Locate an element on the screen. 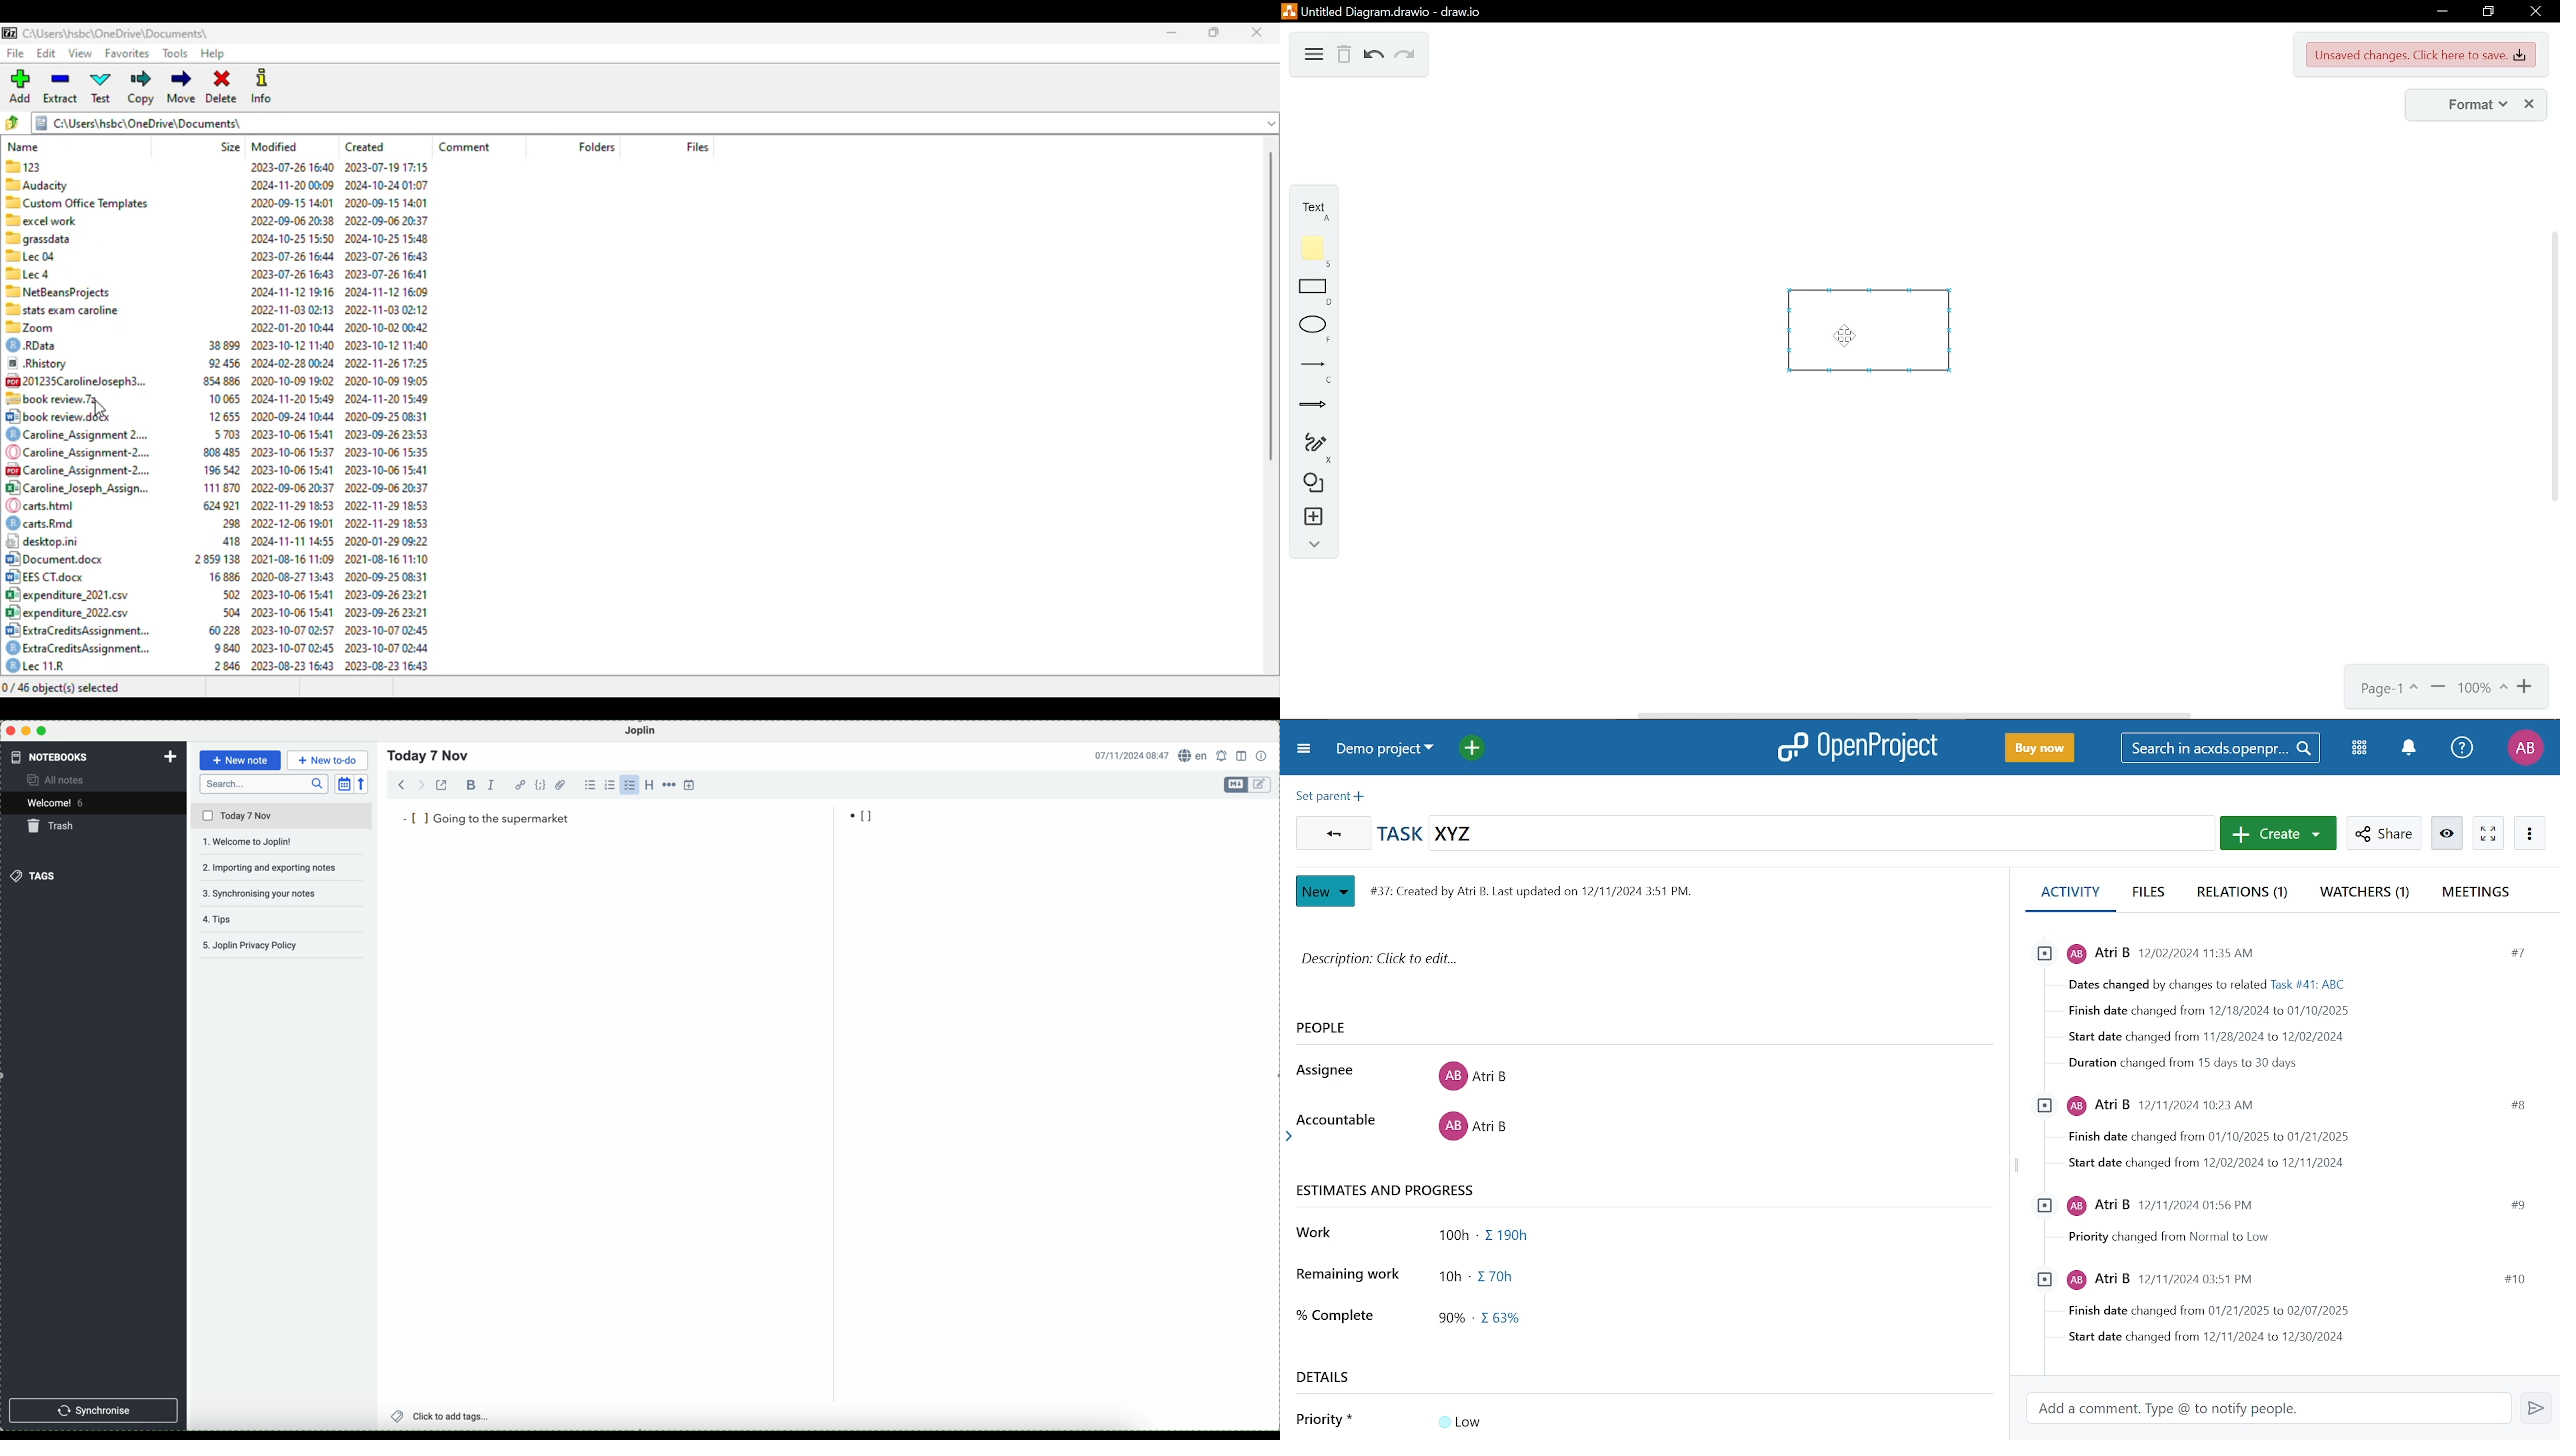 The width and height of the screenshot is (2576, 1456). numbered list is located at coordinates (610, 785).